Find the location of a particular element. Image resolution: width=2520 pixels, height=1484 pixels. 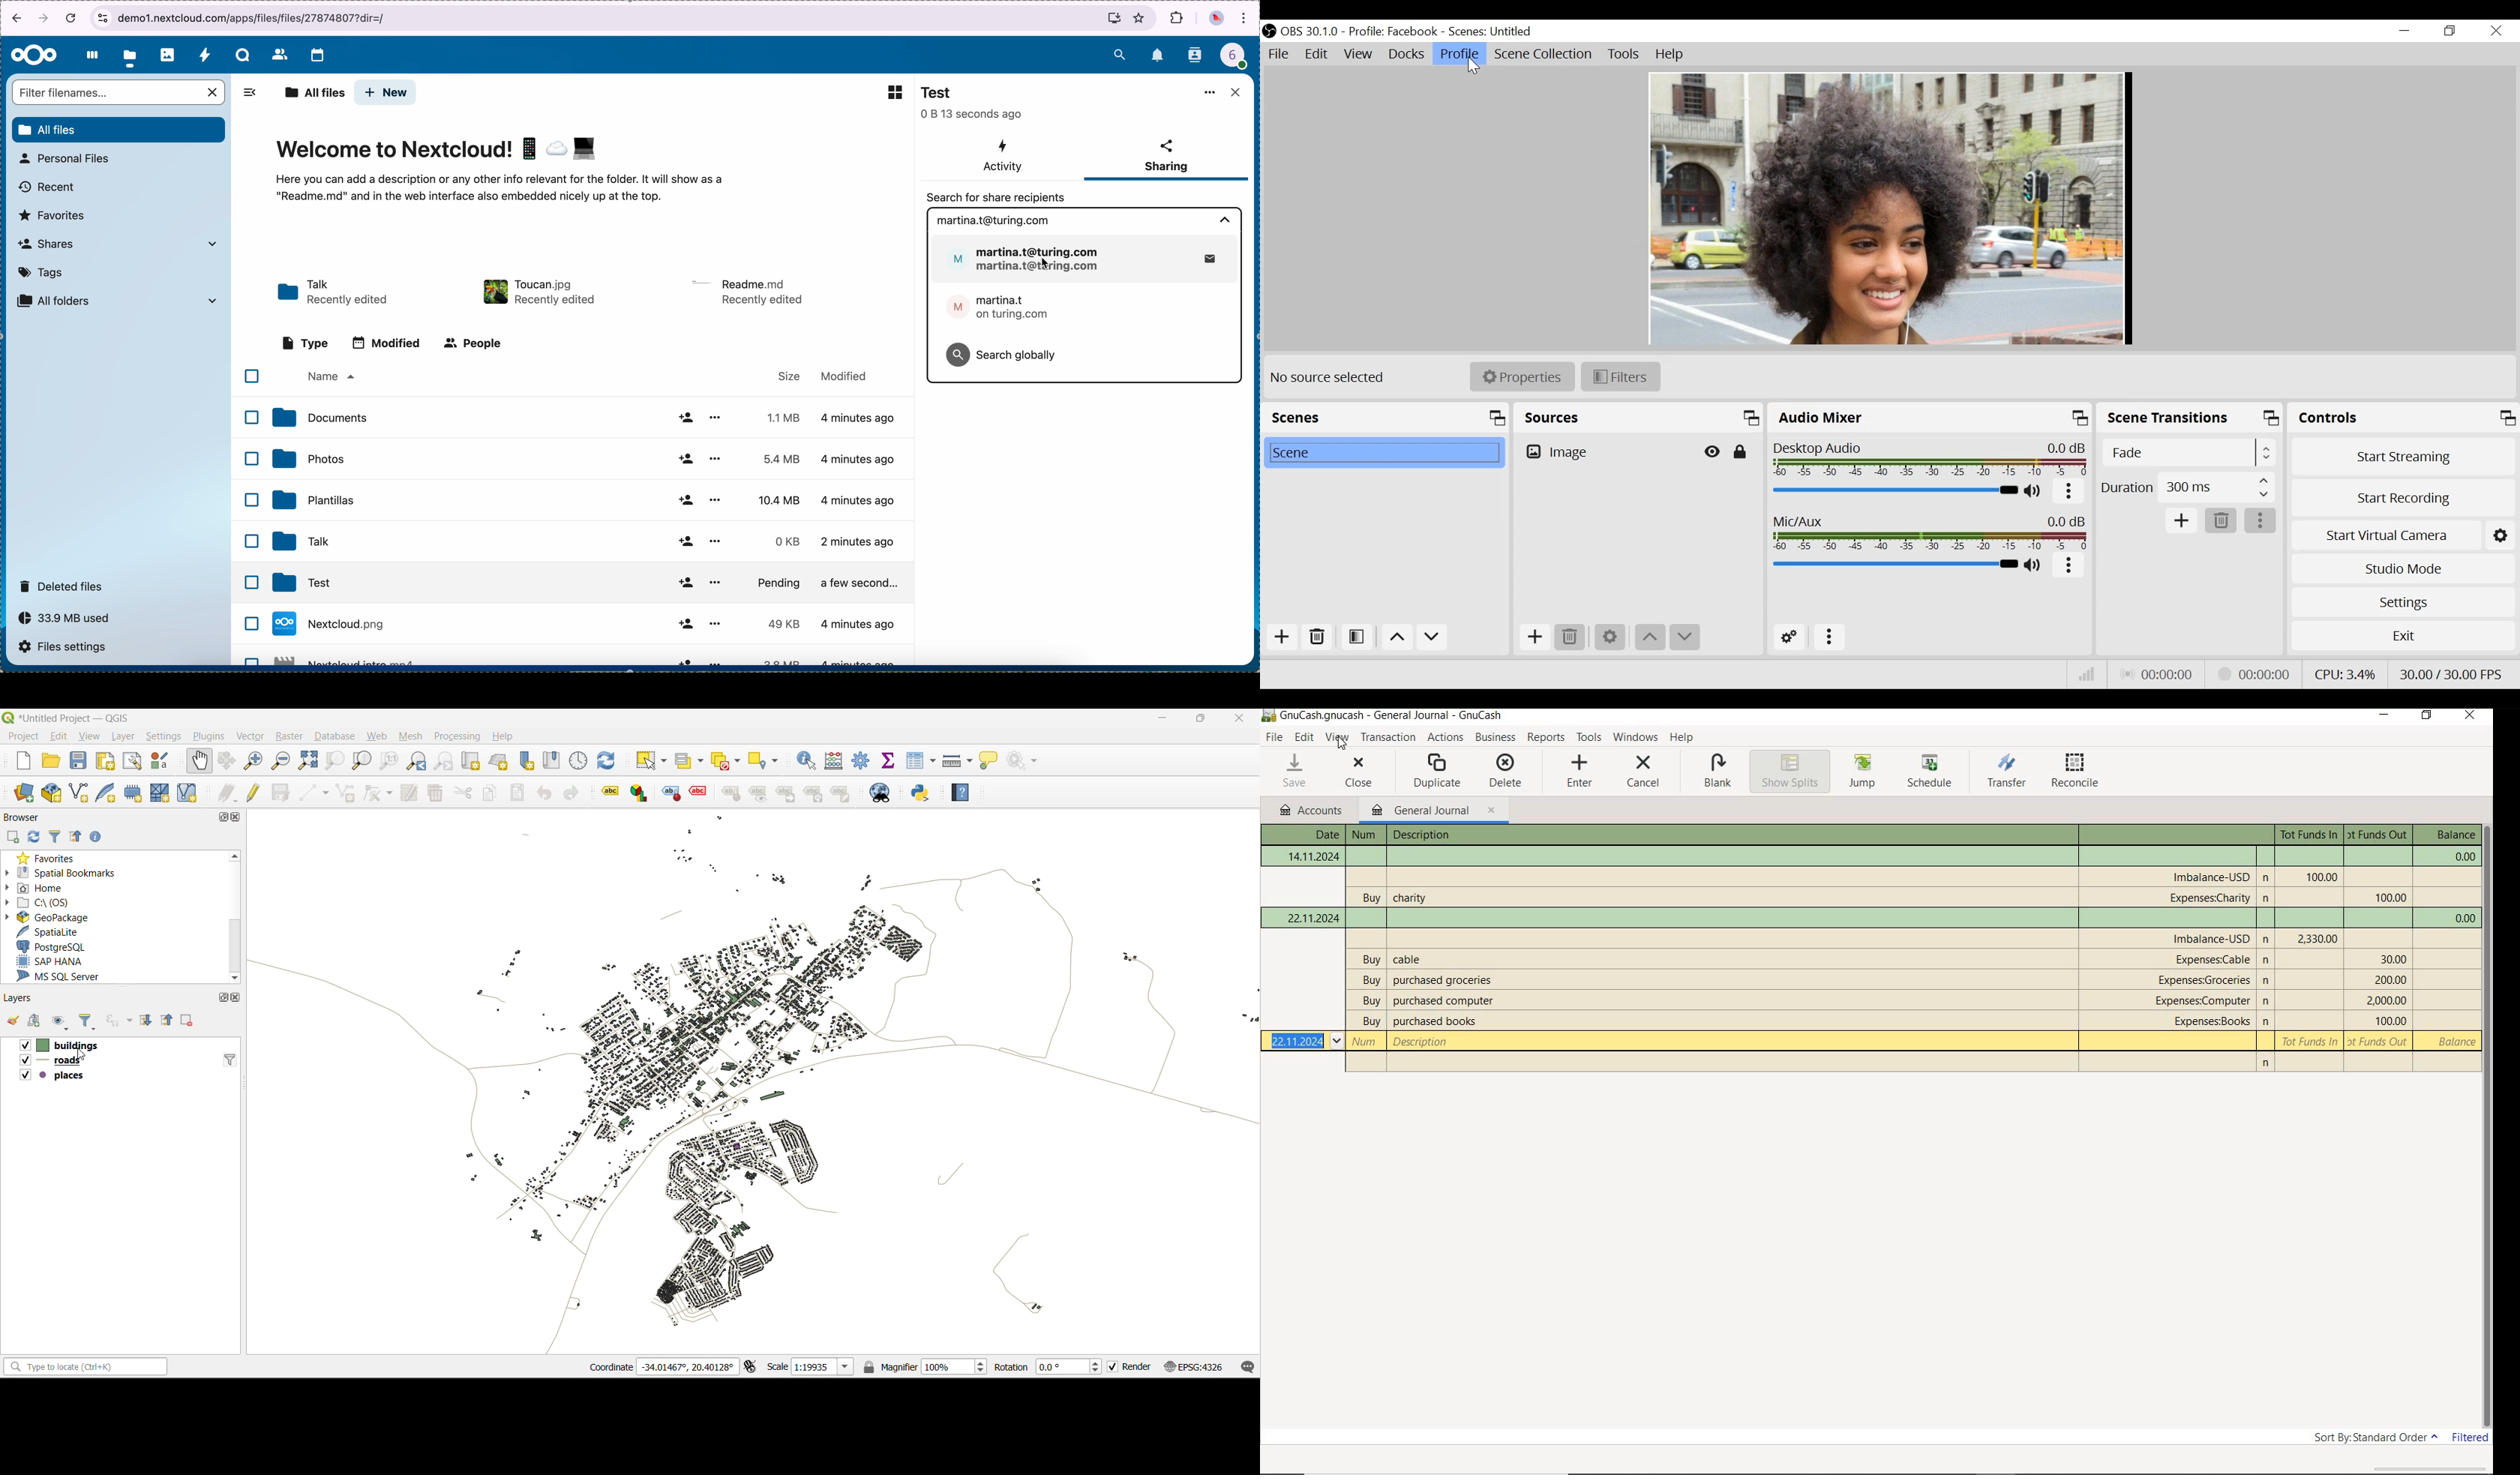

modify is located at coordinates (407, 792).